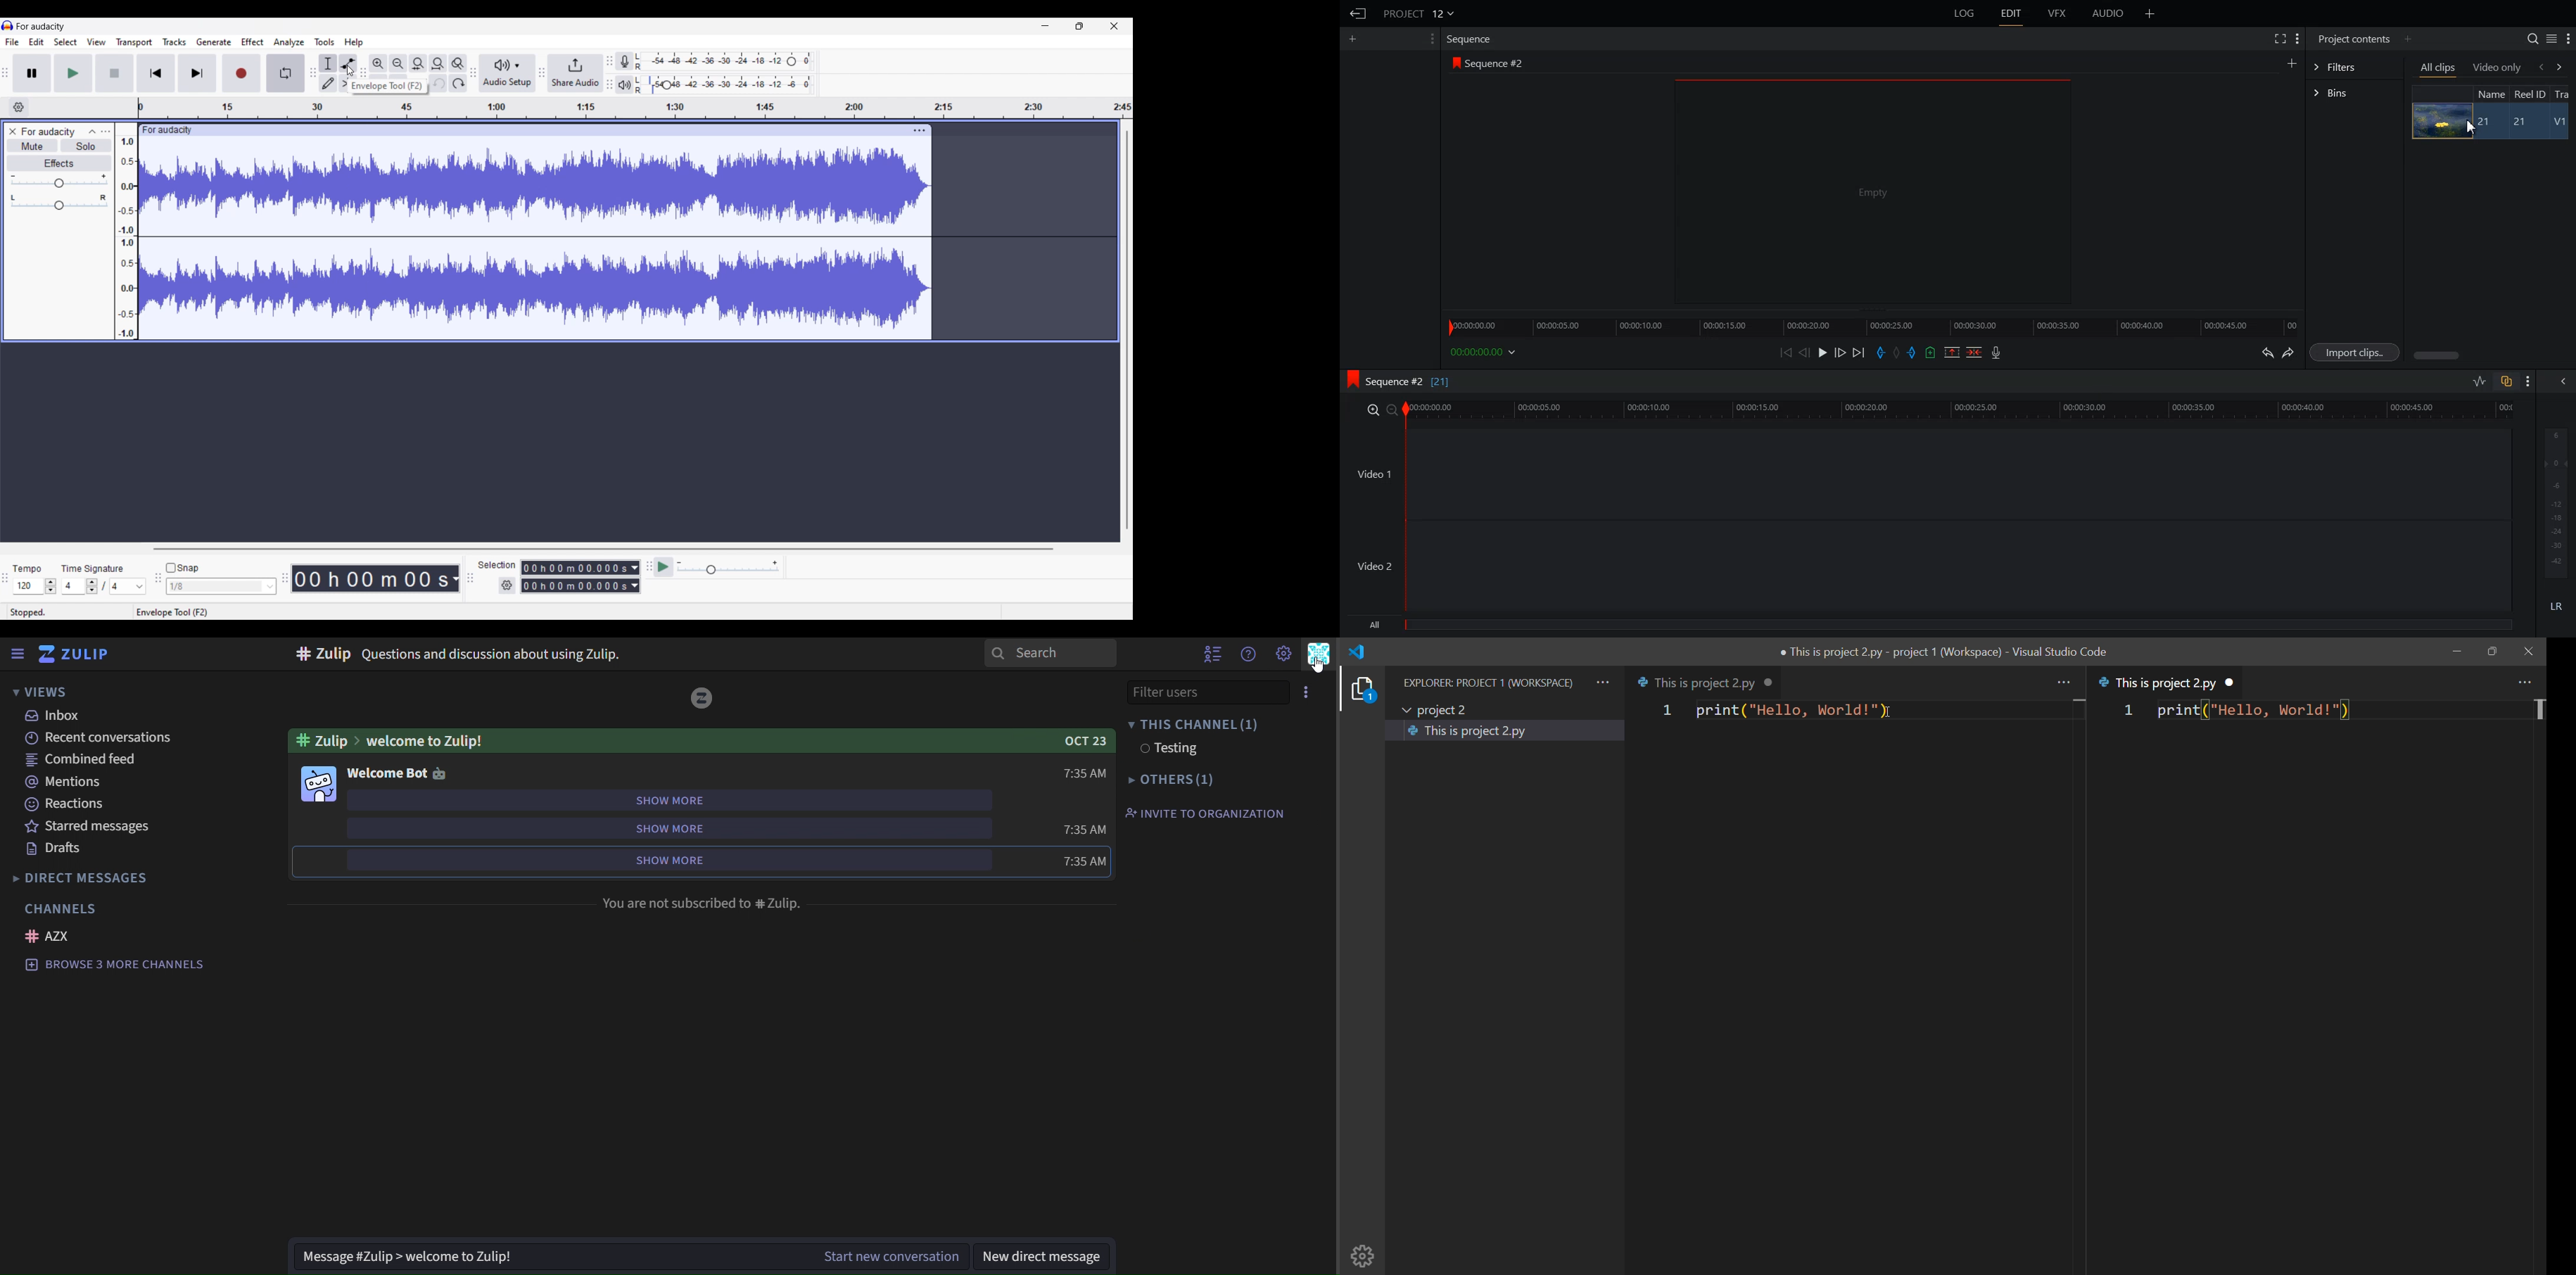 The height and width of the screenshot is (1288, 2576). Describe the element at coordinates (388, 86) in the screenshot. I see `Description of selection by cursor` at that location.